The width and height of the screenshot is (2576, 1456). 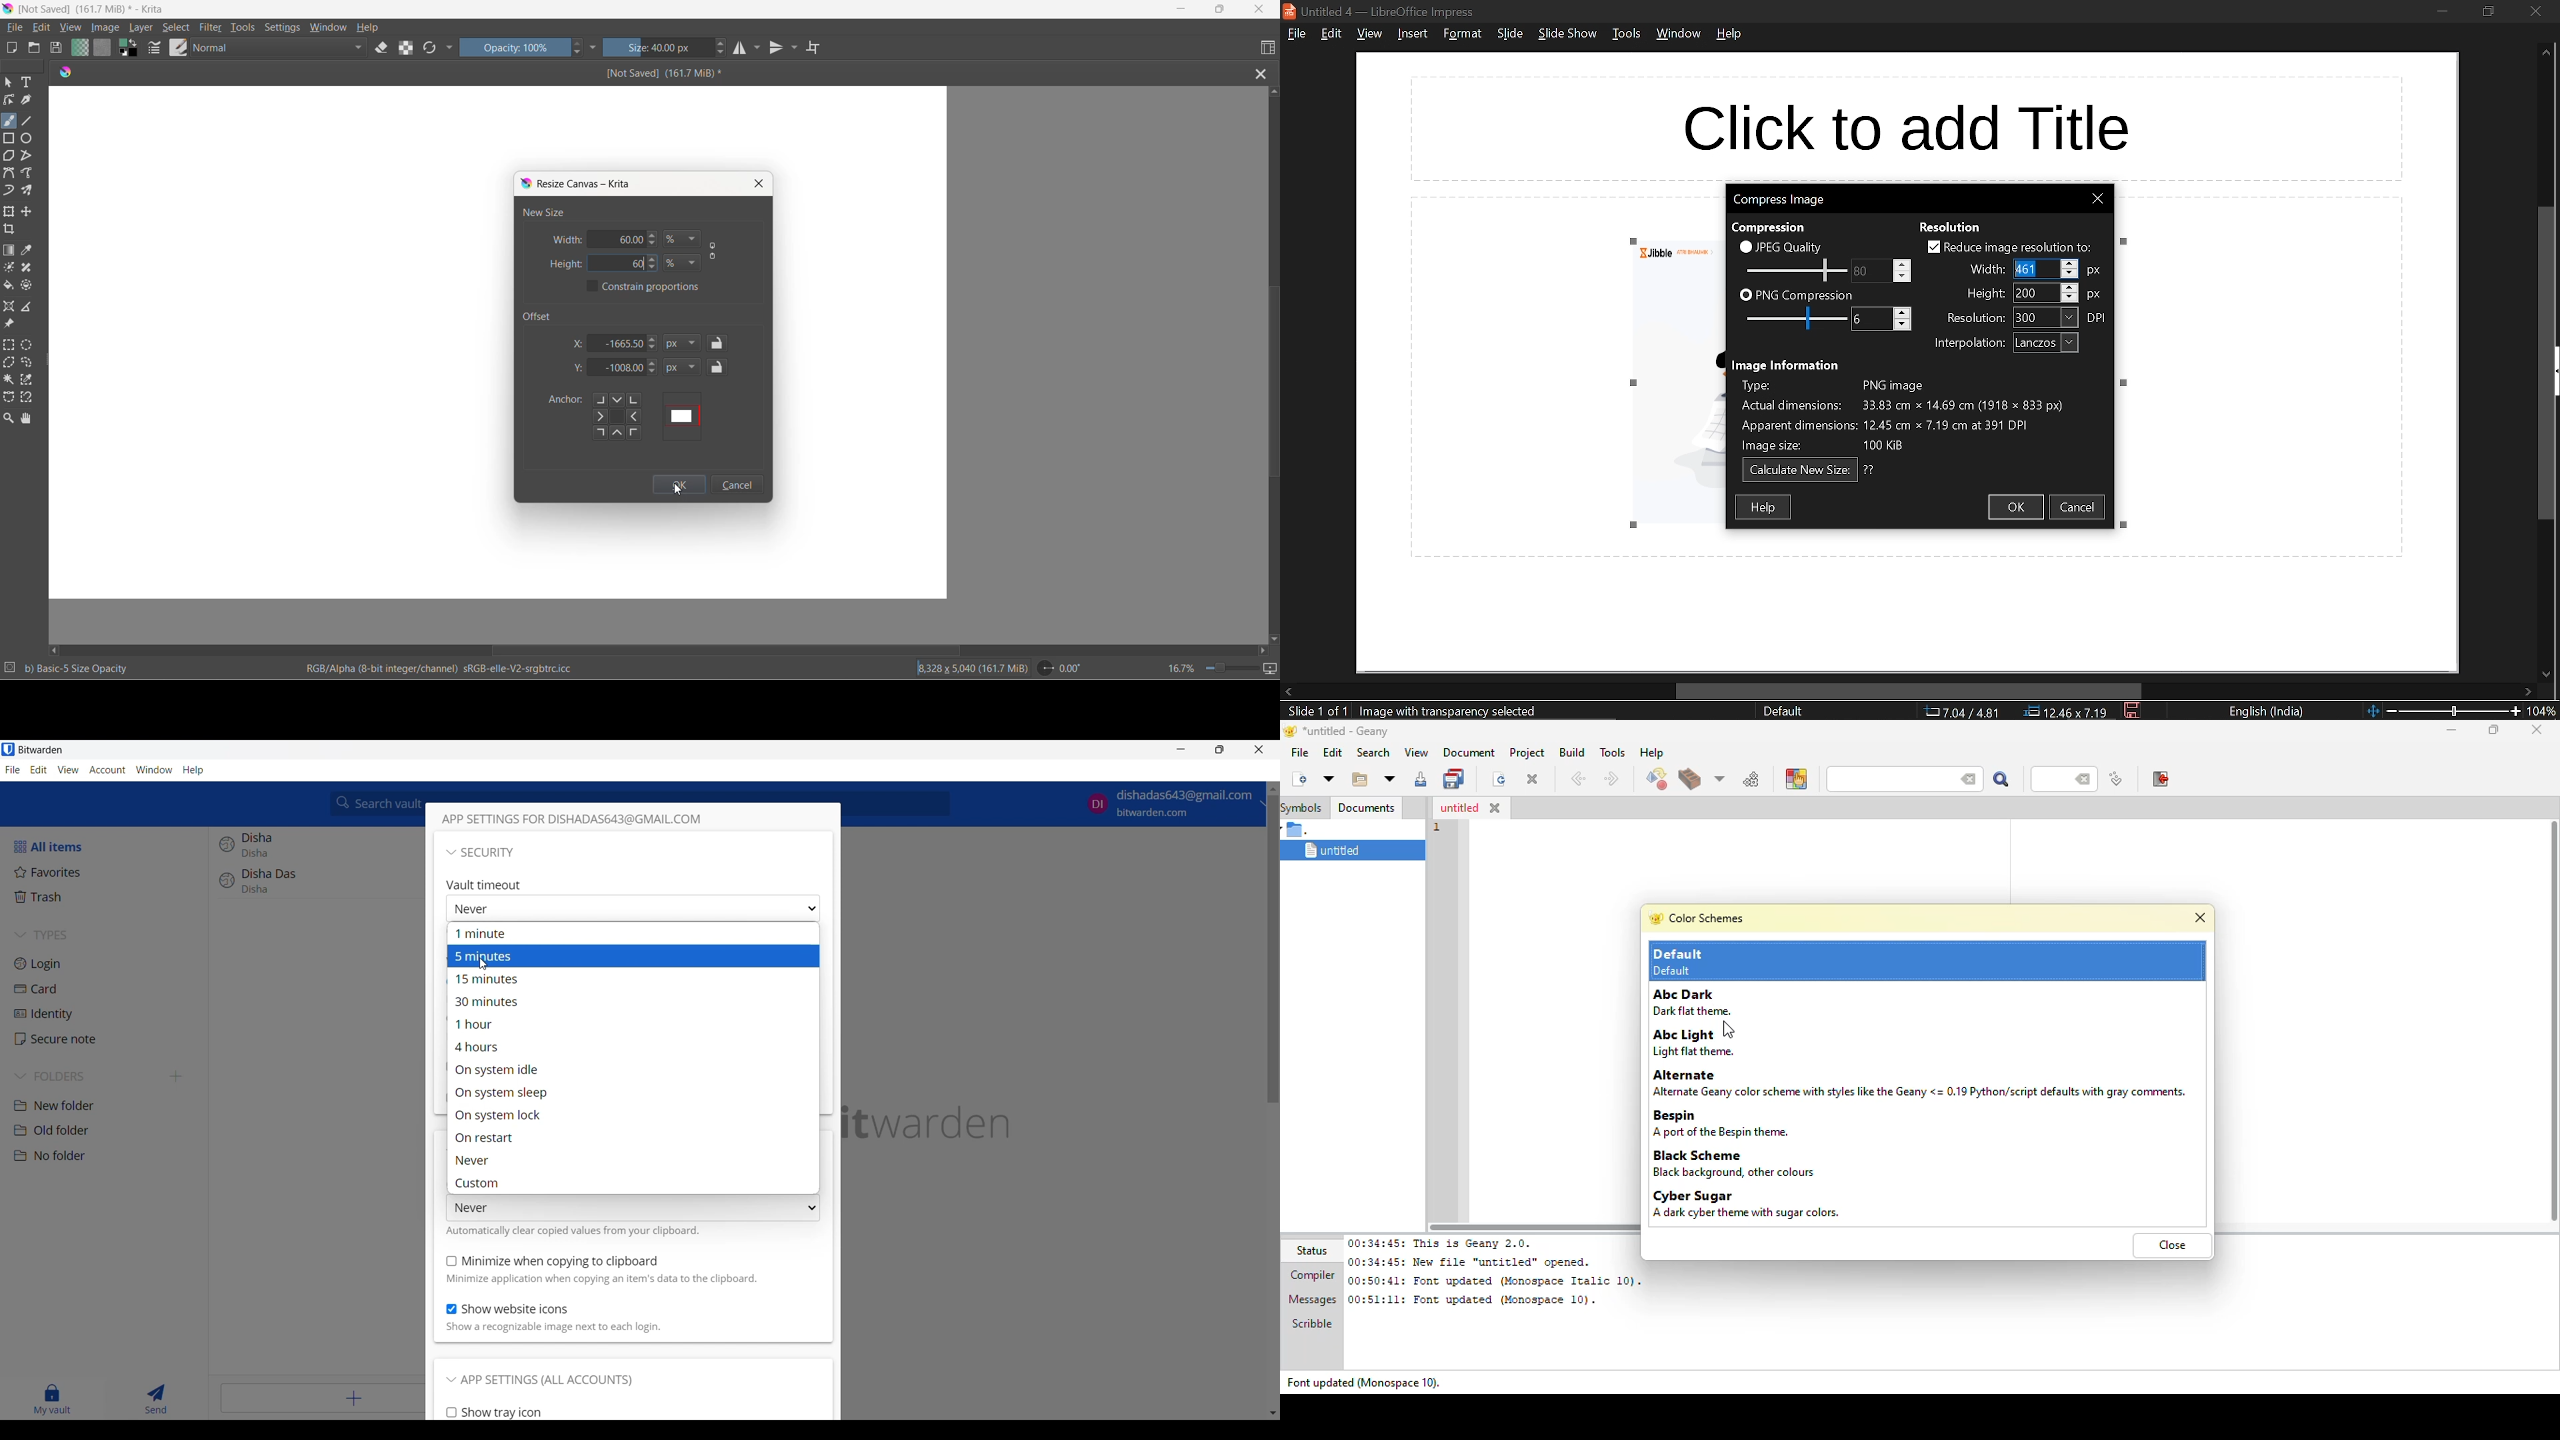 What do you see at coordinates (678, 489) in the screenshot?
I see `cursor on ok` at bounding box center [678, 489].